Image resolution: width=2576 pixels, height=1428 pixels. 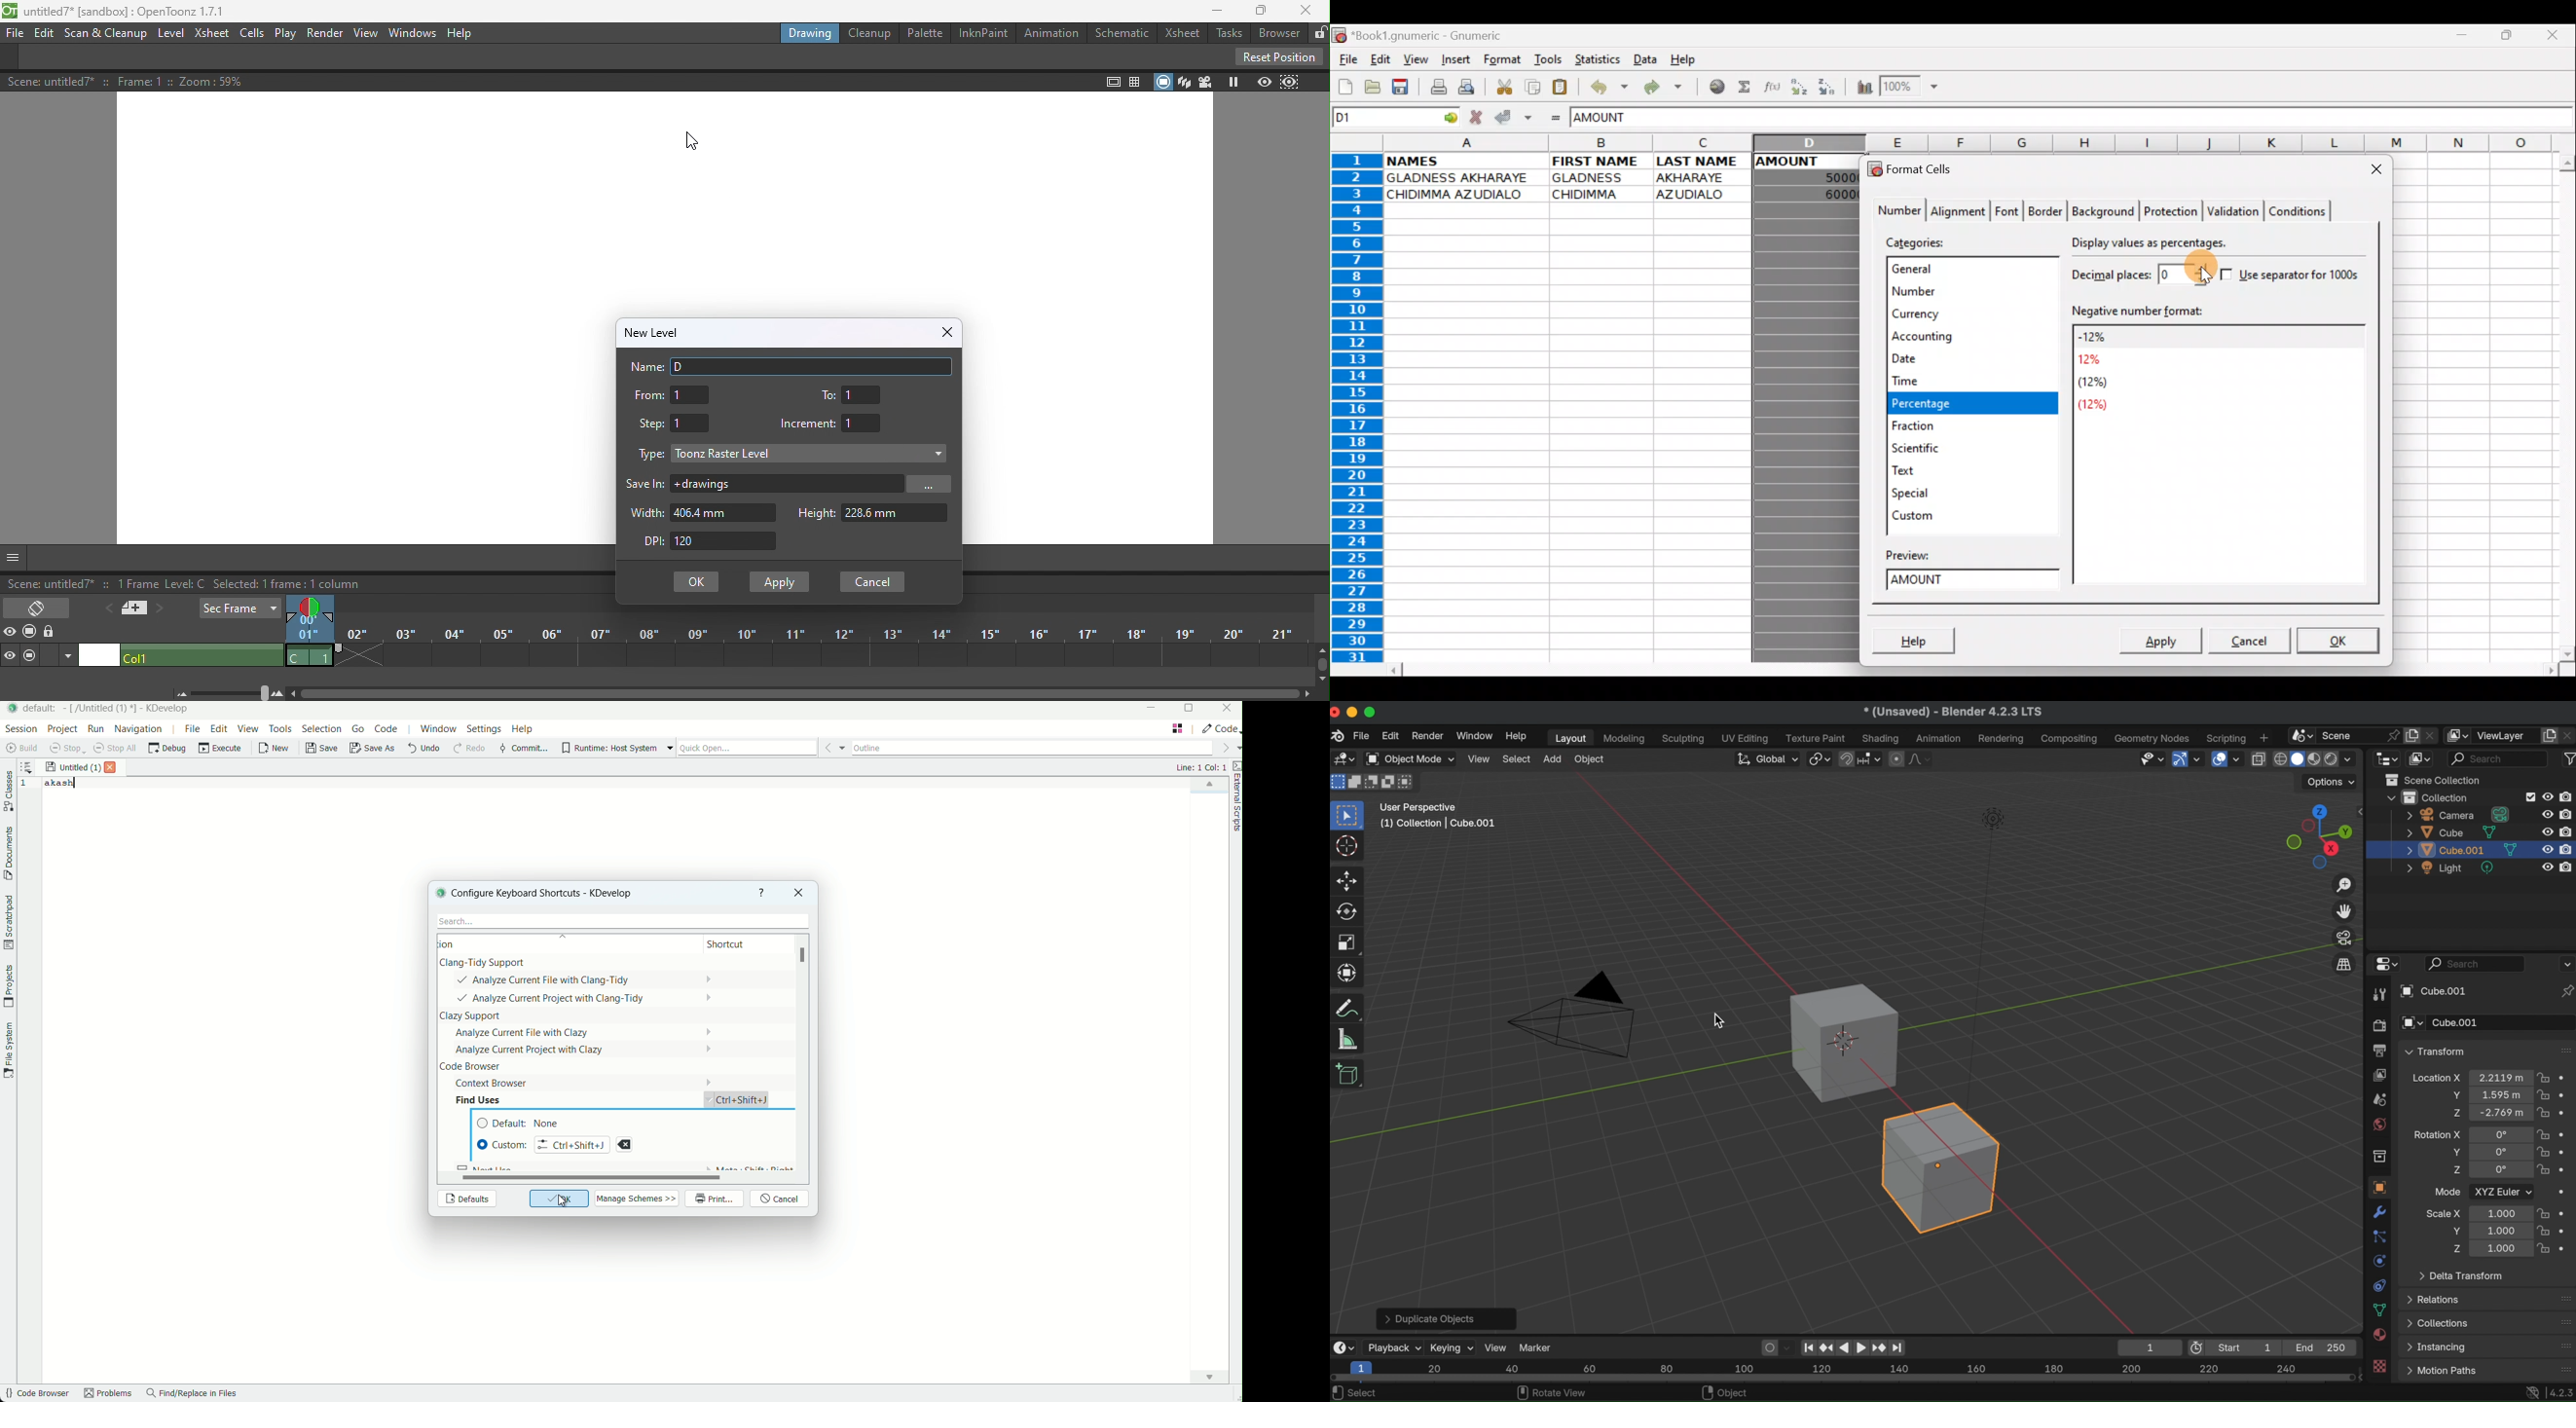 What do you see at coordinates (1400, 86) in the screenshot?
I see `Save current workbook` at bounding box center [1400, 86].